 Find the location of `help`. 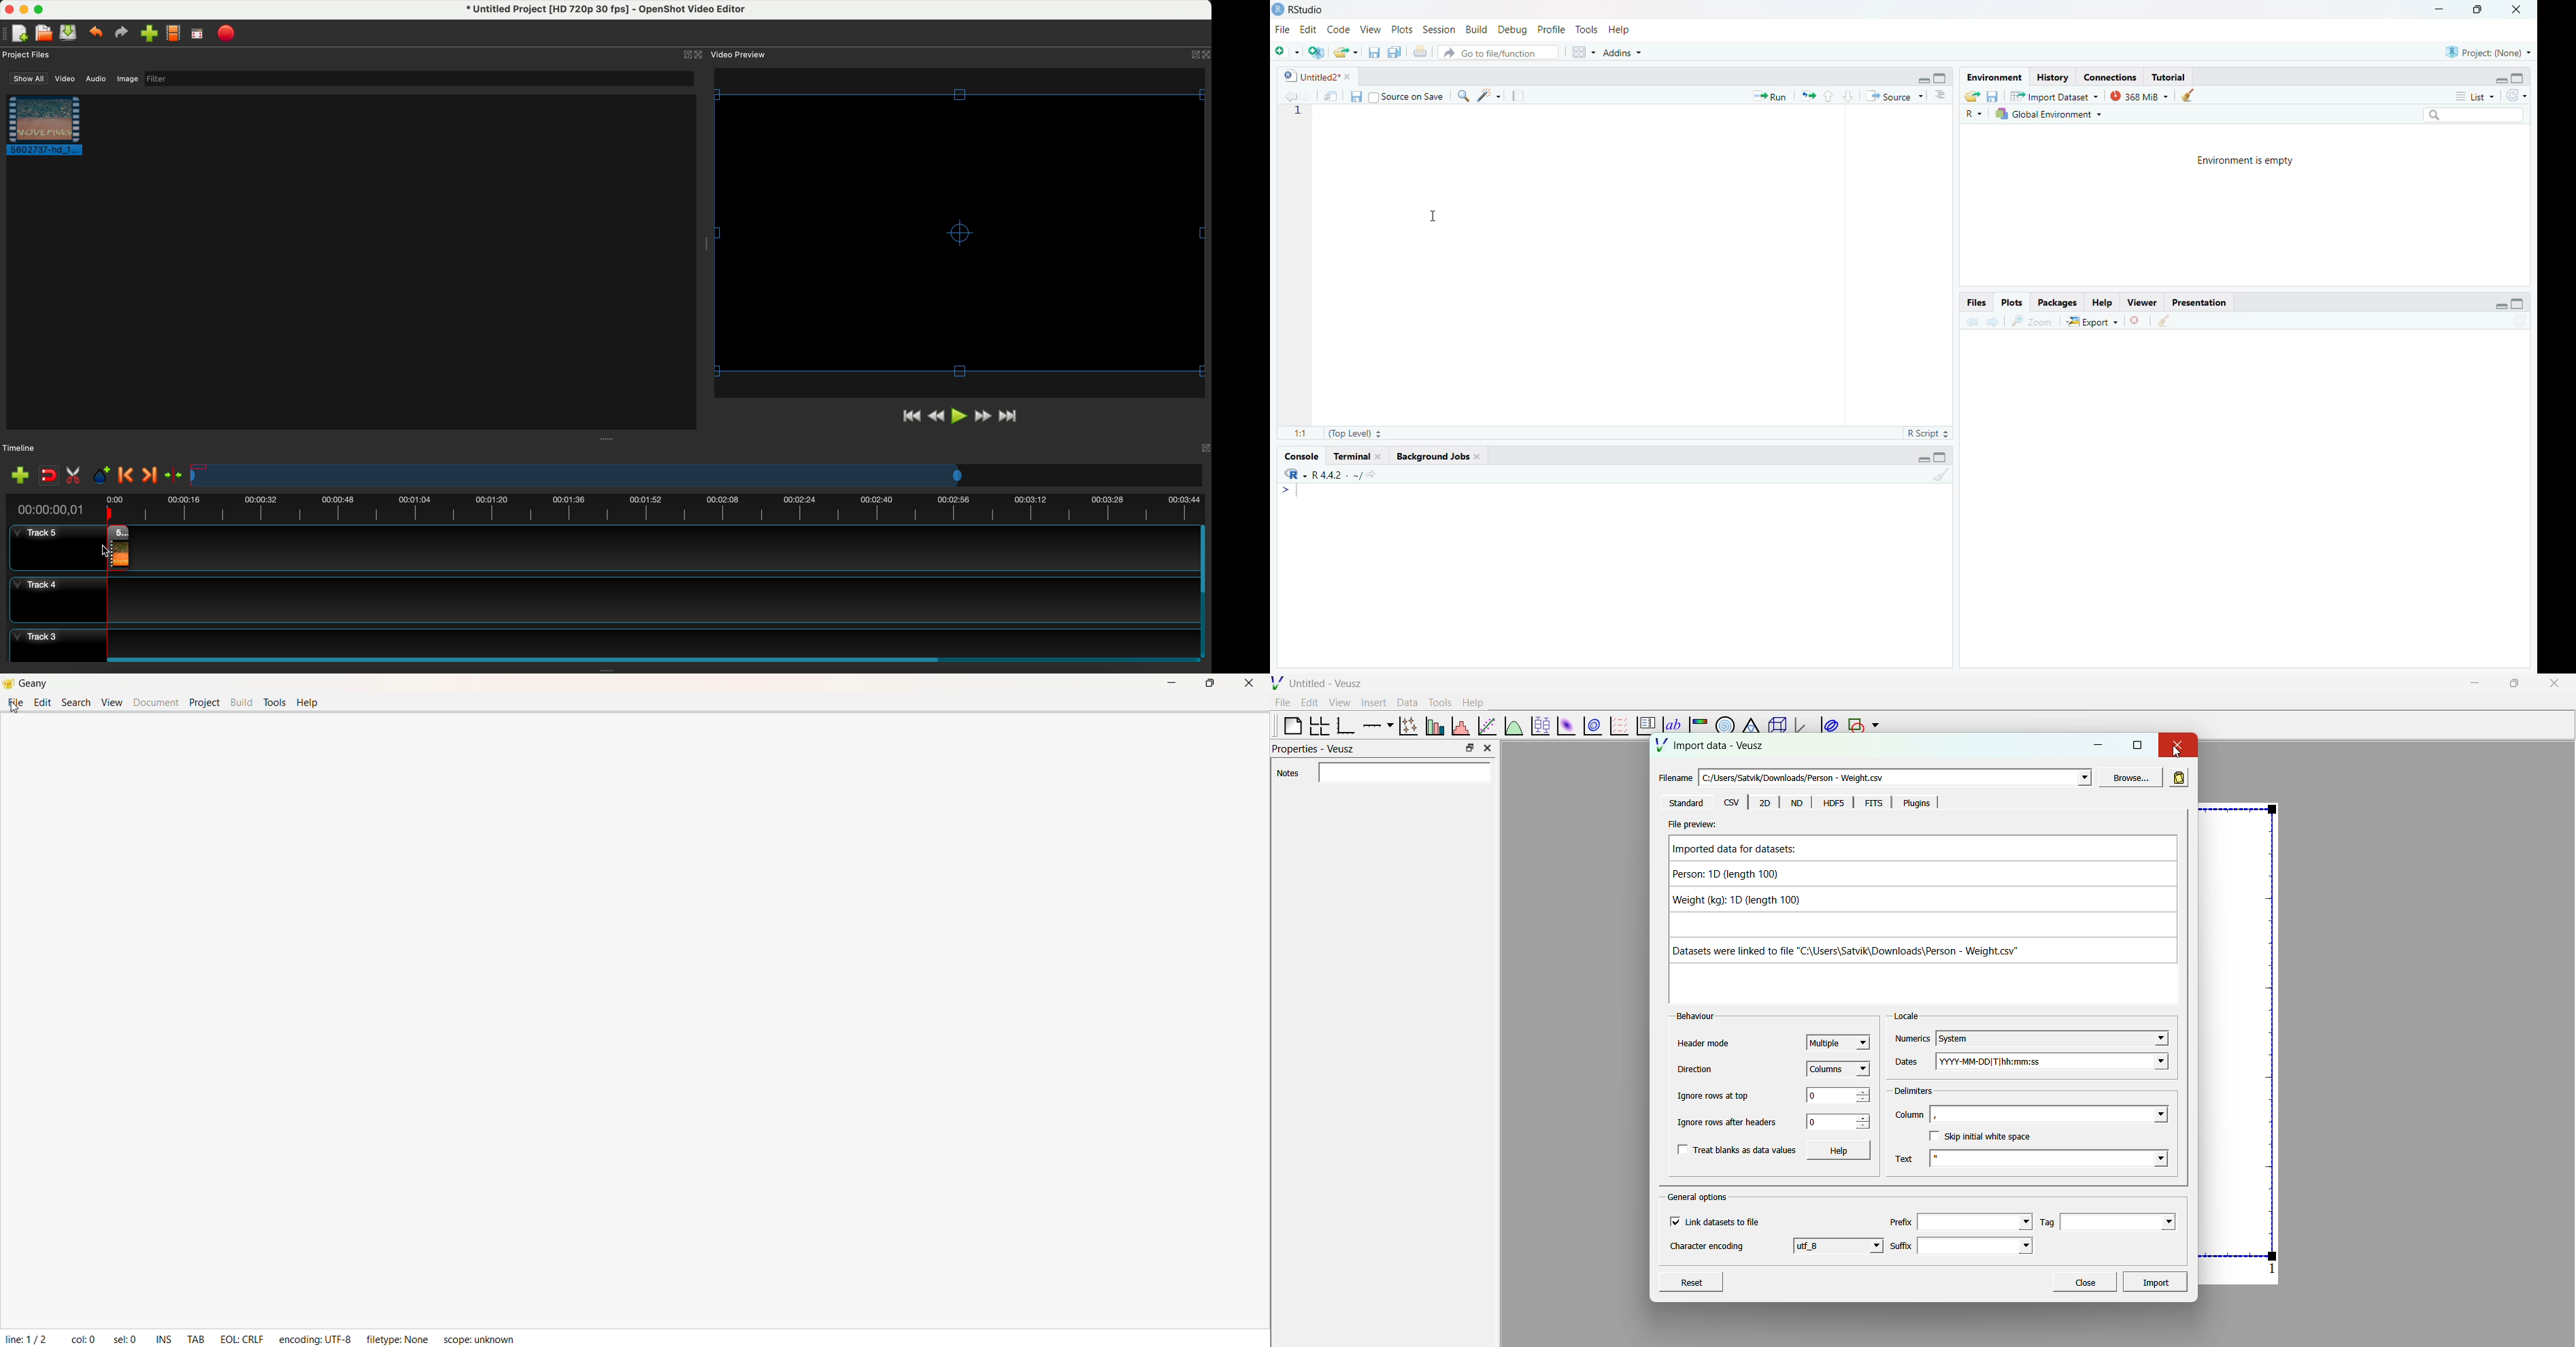

help is located at coordinates (311, 701).